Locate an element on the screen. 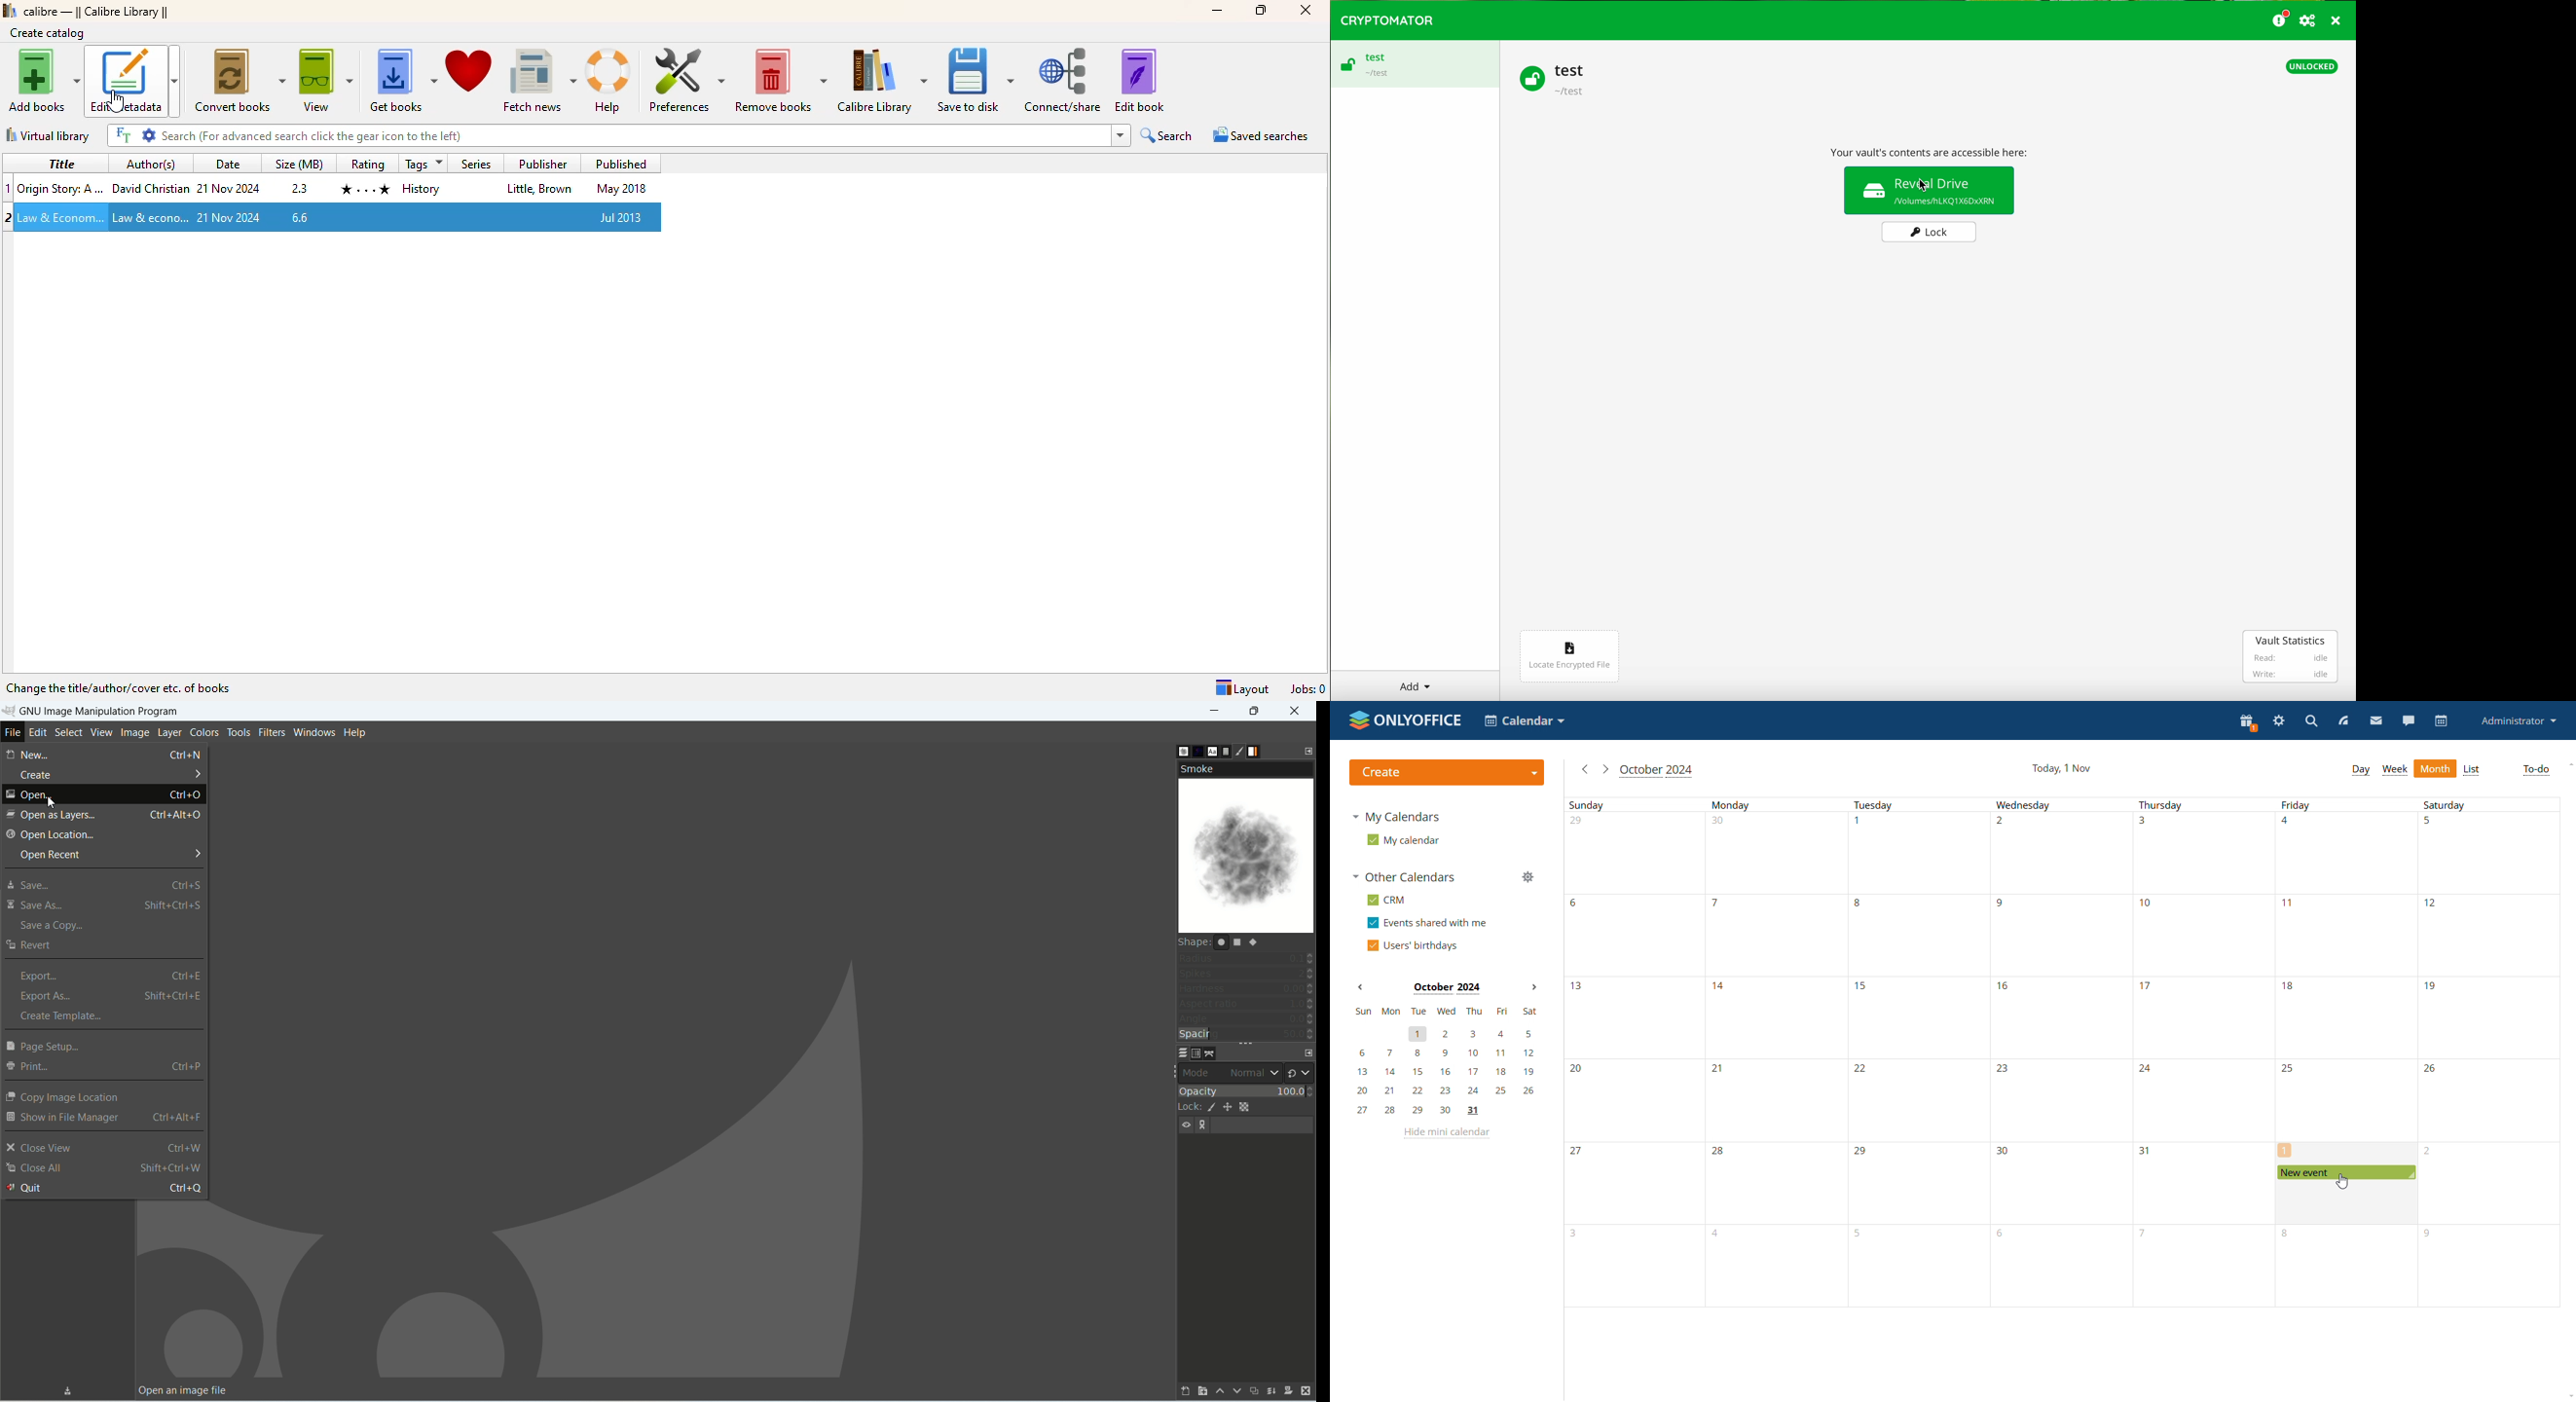 The width and height of the screenshot is (2576, 1428). angle is located at coordinates (1246, 1018).